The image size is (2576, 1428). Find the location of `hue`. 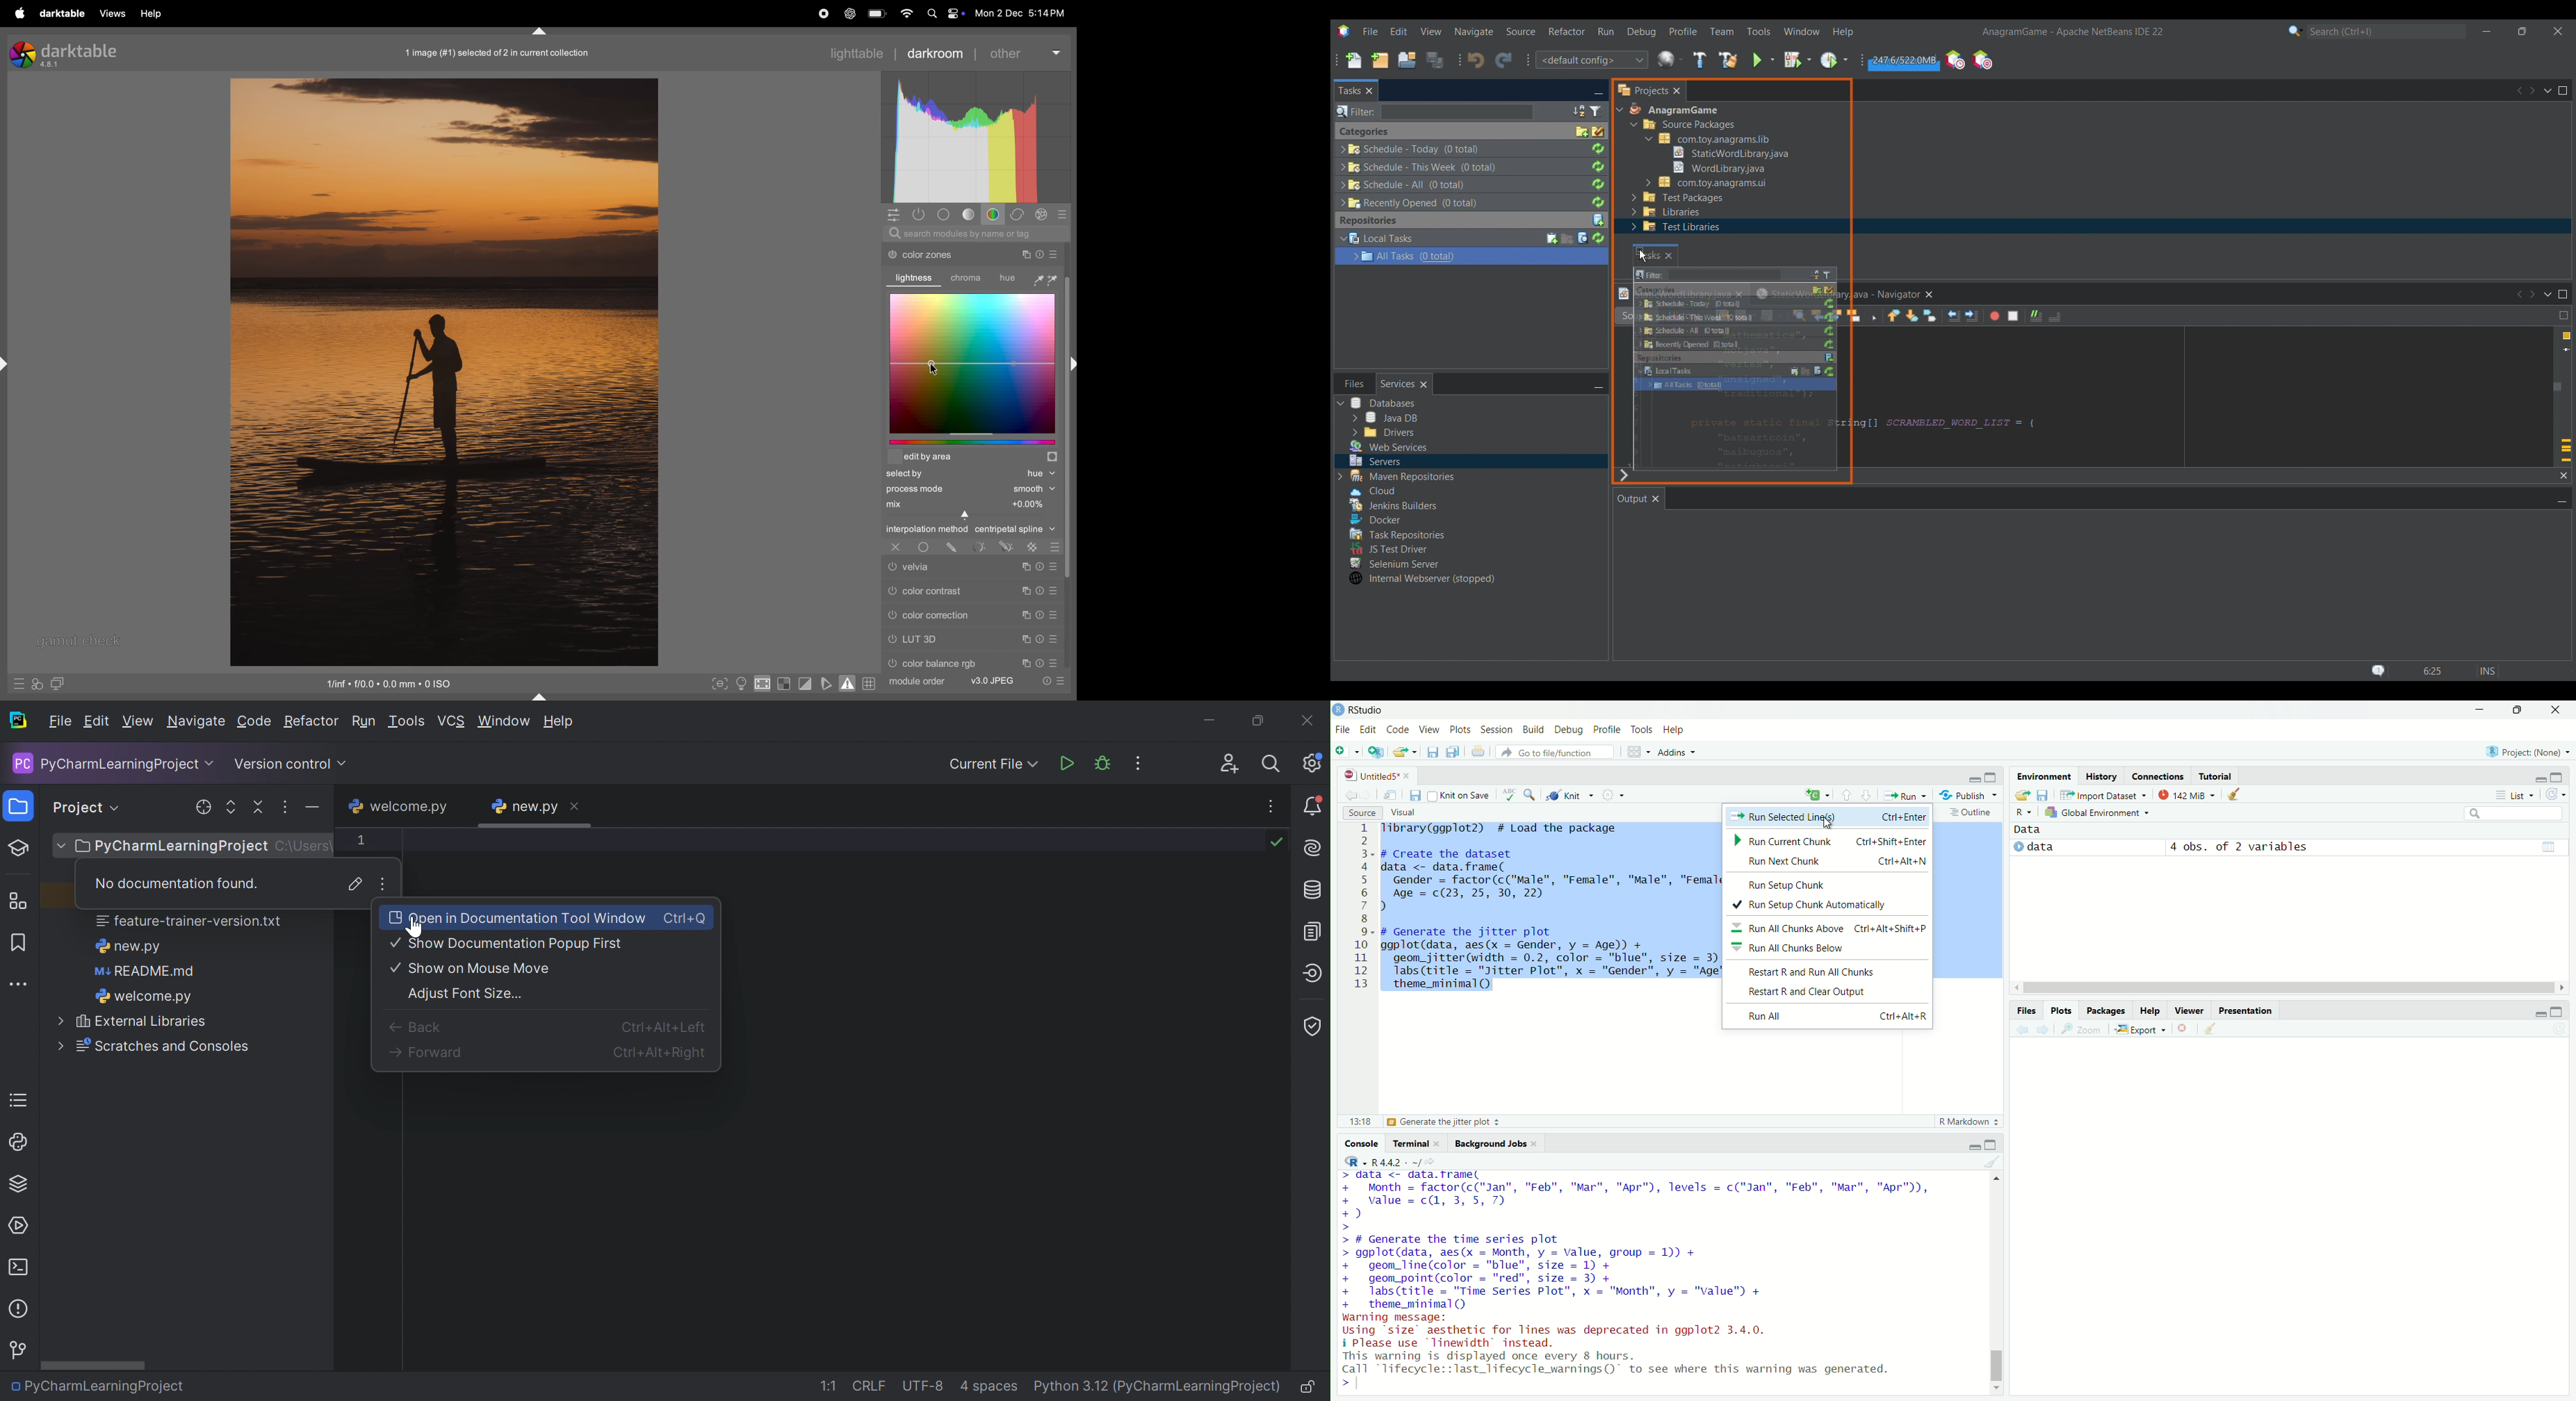

hue is located at coordinates (1029, 278).